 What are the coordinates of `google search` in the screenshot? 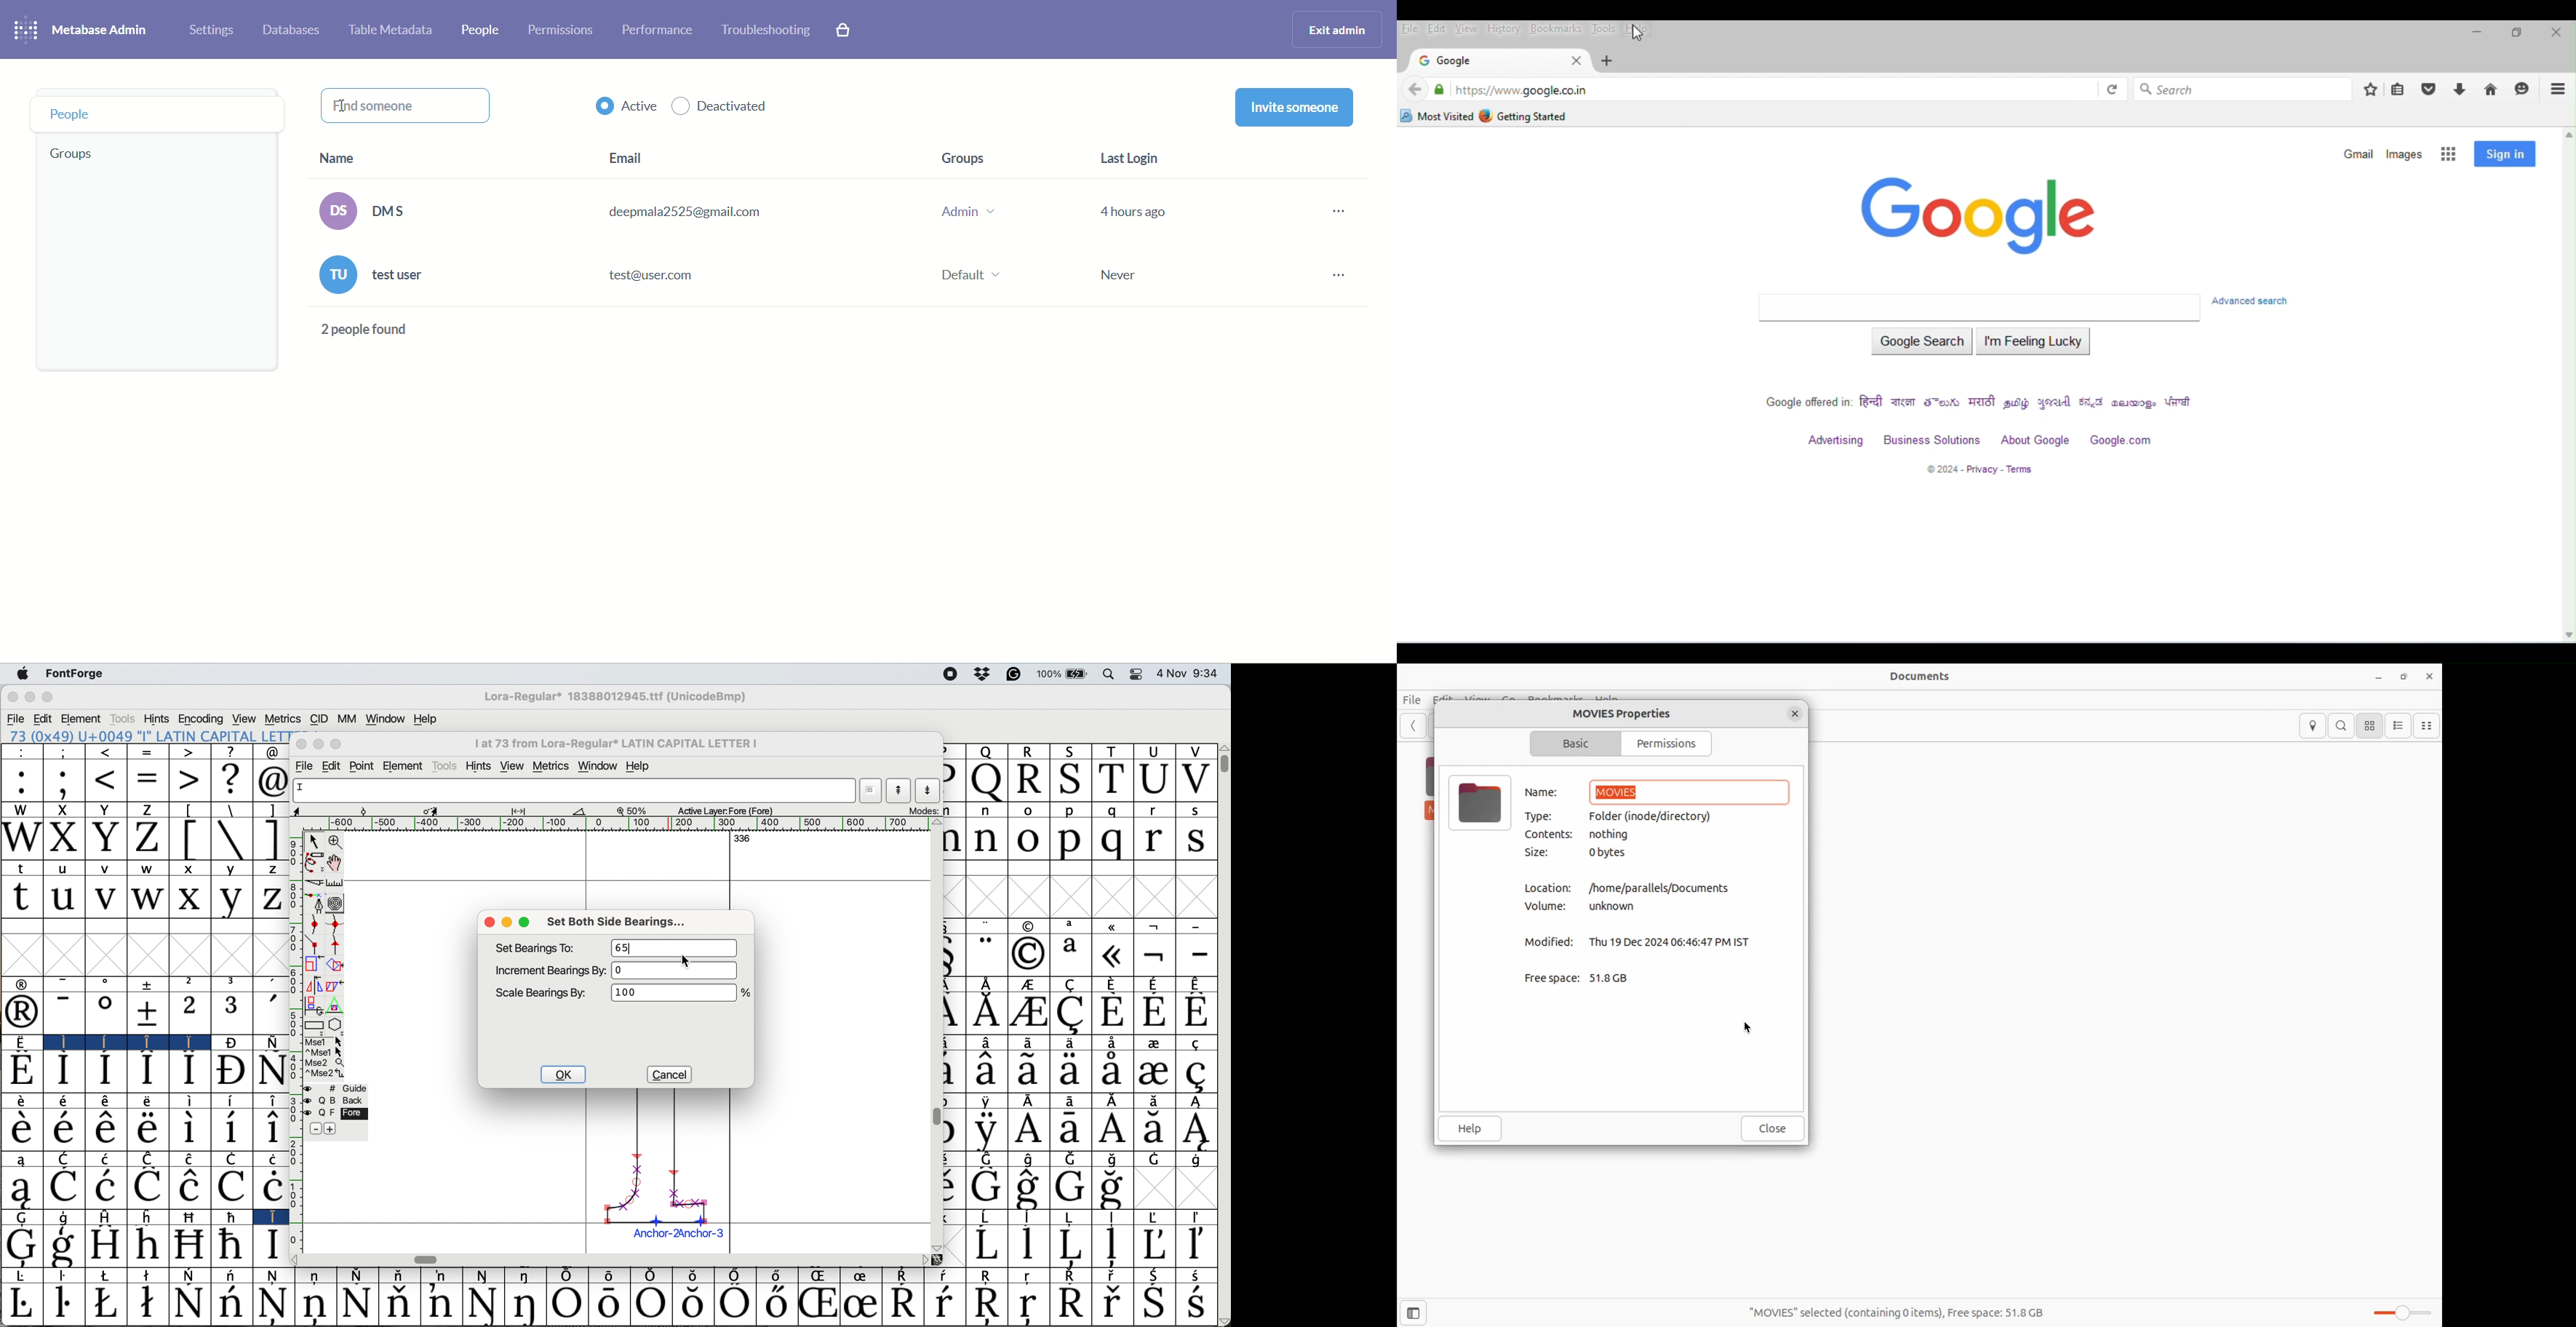 It's located at (1921, 343).